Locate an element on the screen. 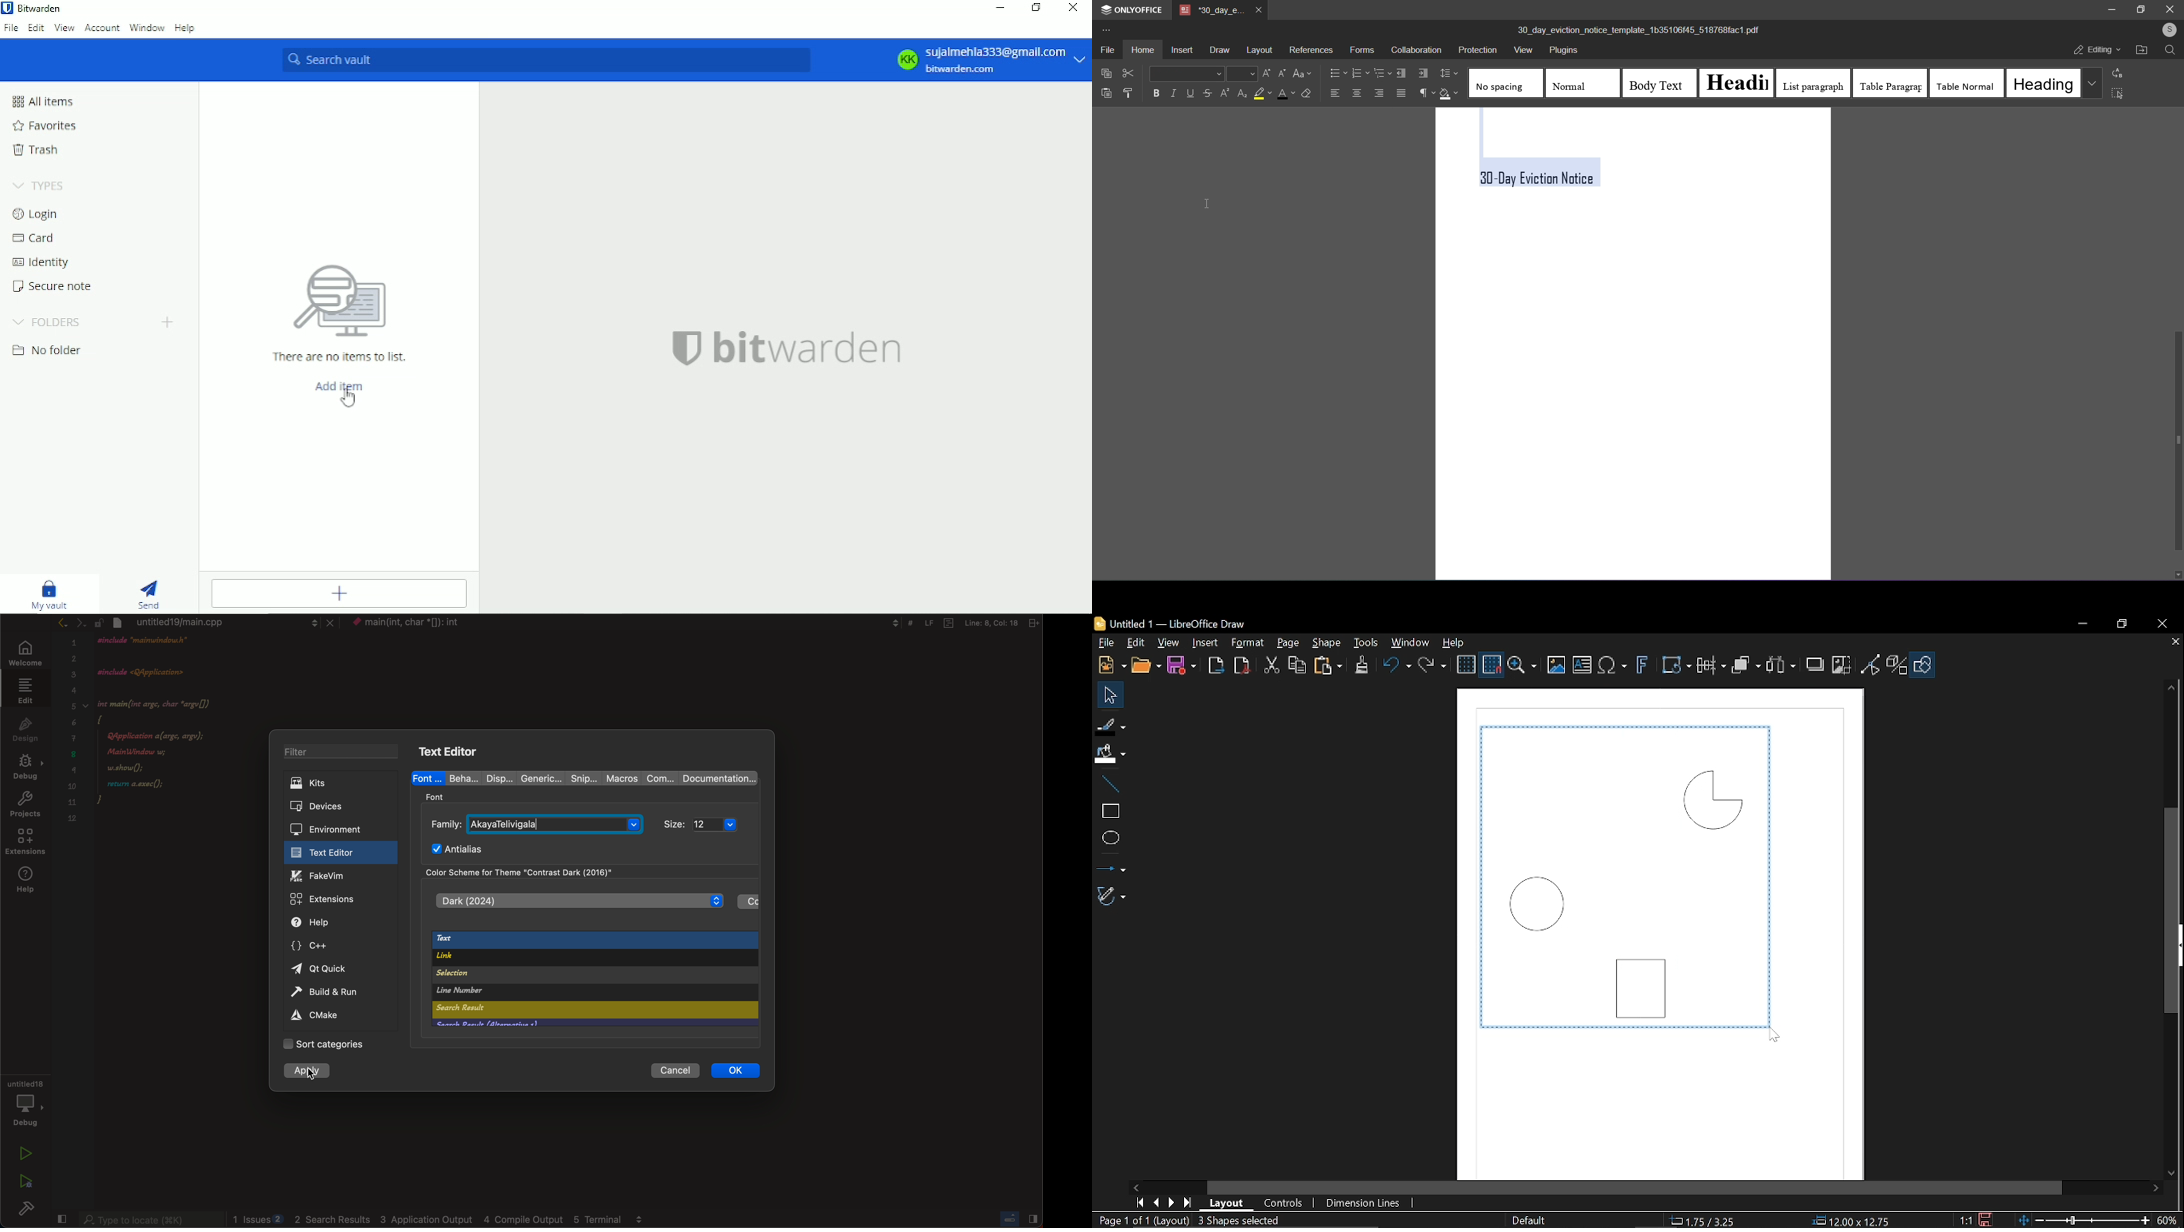 This screenshot has width=2184, height=1232. Insert image is located at coordinates (1557, 665).